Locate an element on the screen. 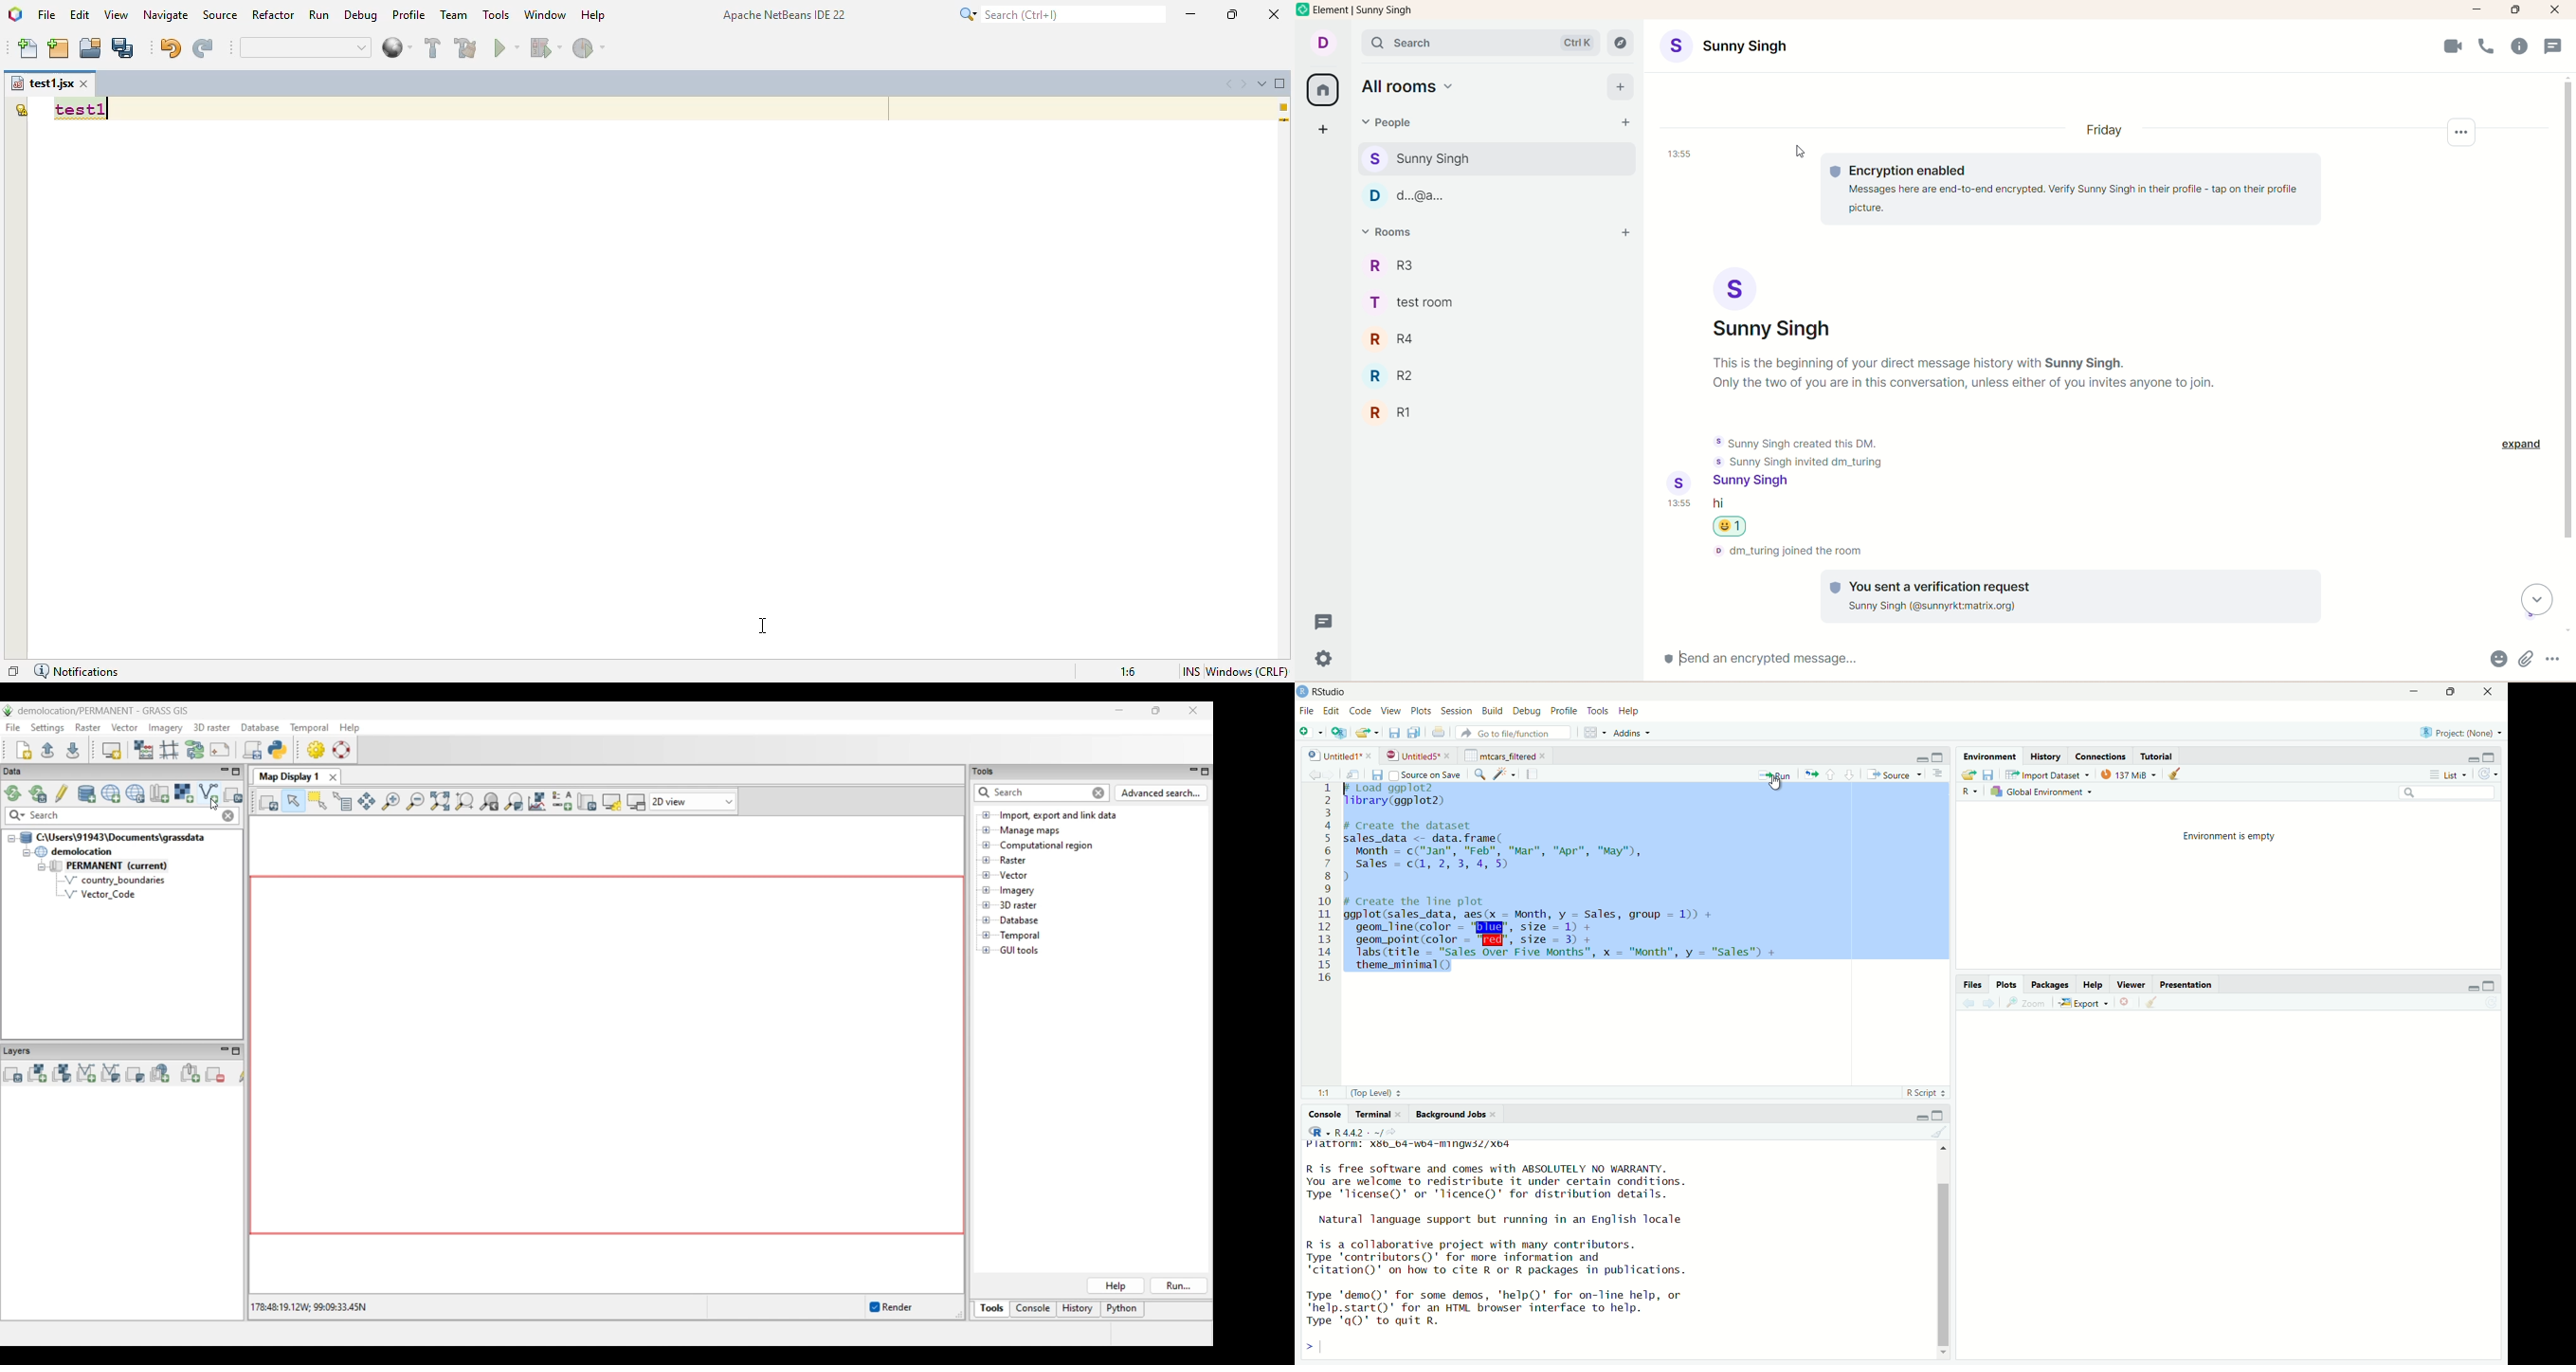  threads is located at coordinates (1323, 620).